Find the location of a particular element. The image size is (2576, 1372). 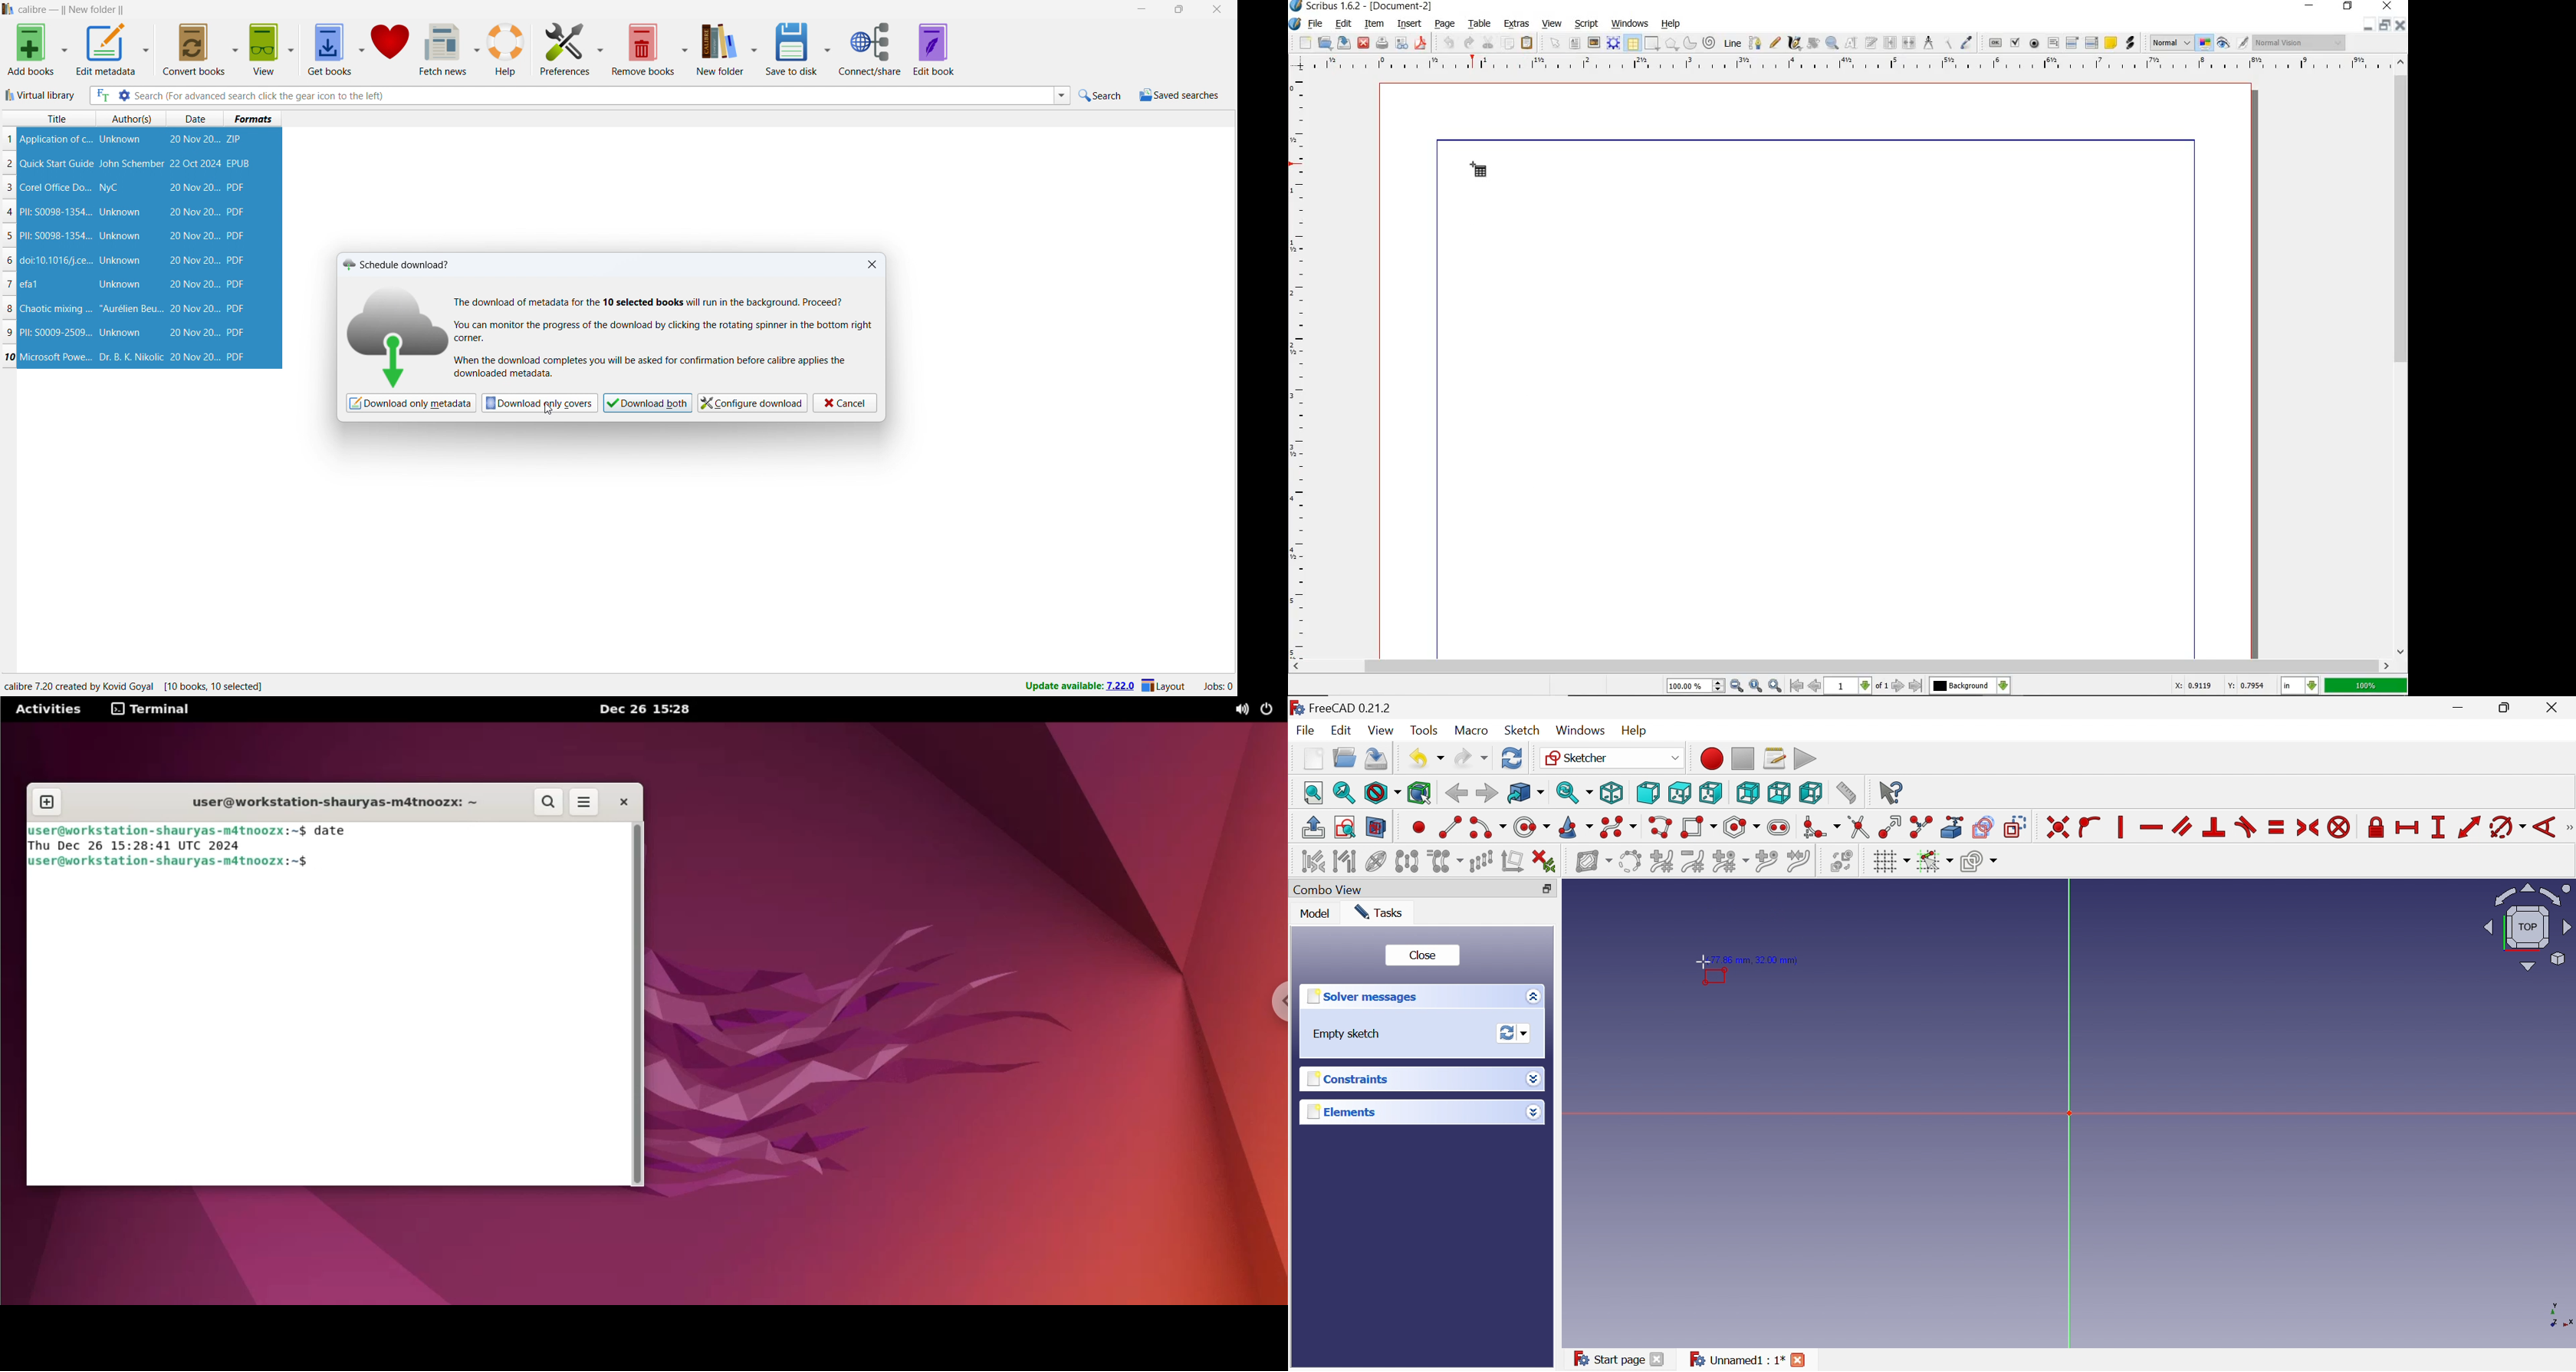

20 Nov 20... is located at coordinates (195, 141).